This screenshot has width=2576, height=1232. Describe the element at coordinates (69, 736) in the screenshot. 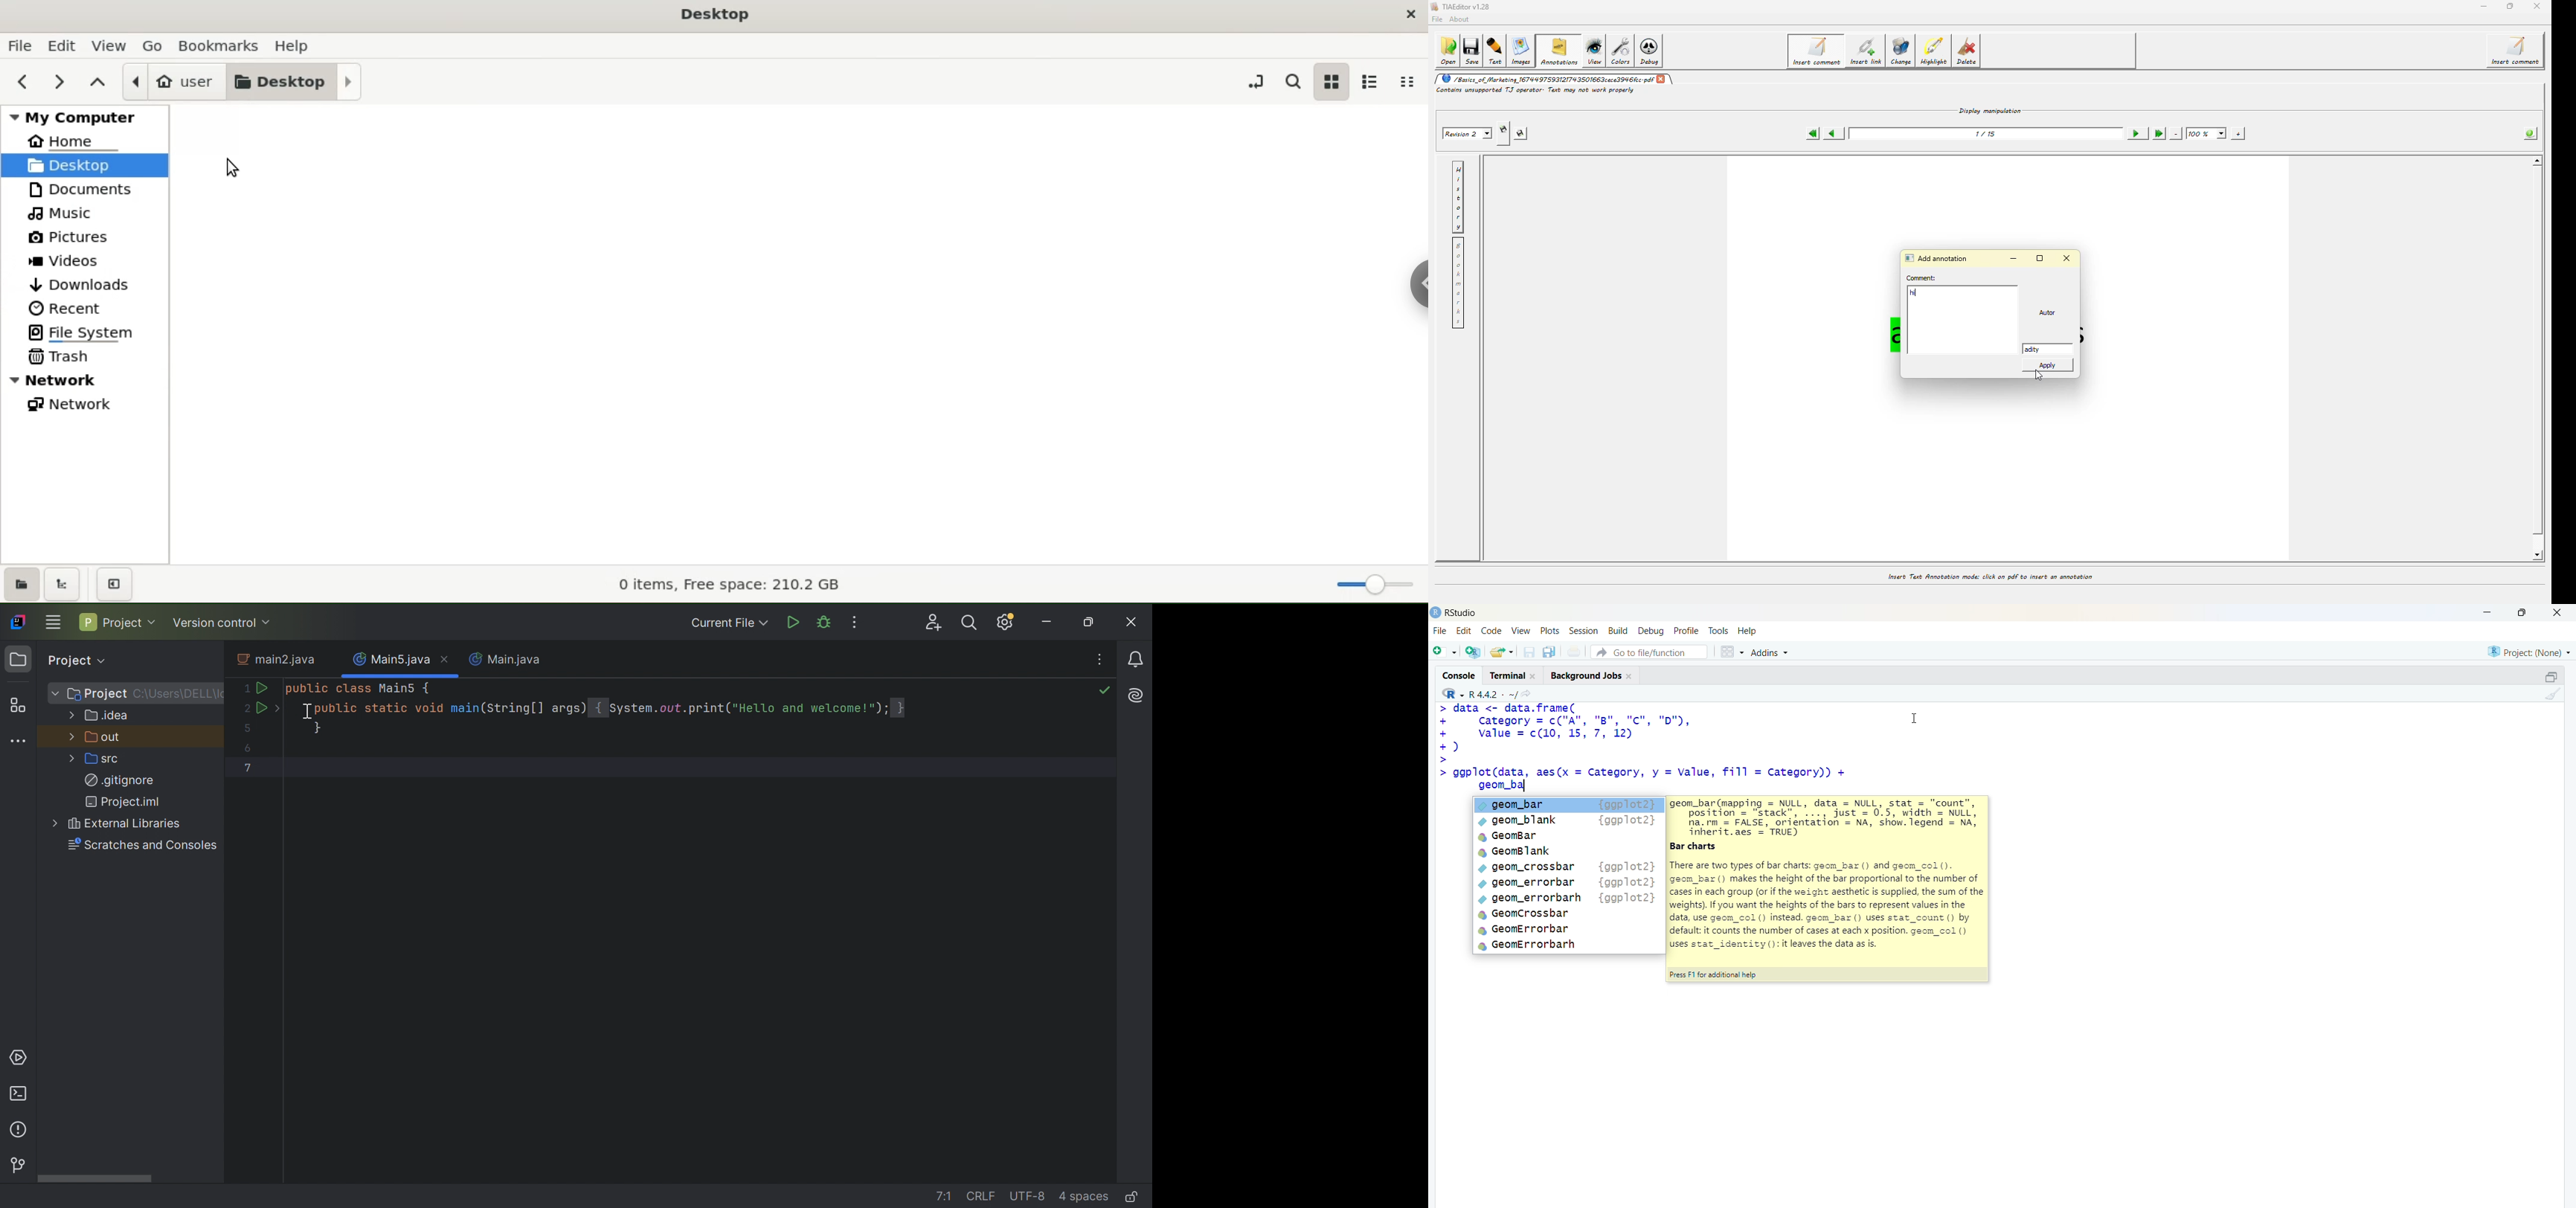

I see `More` at that location.